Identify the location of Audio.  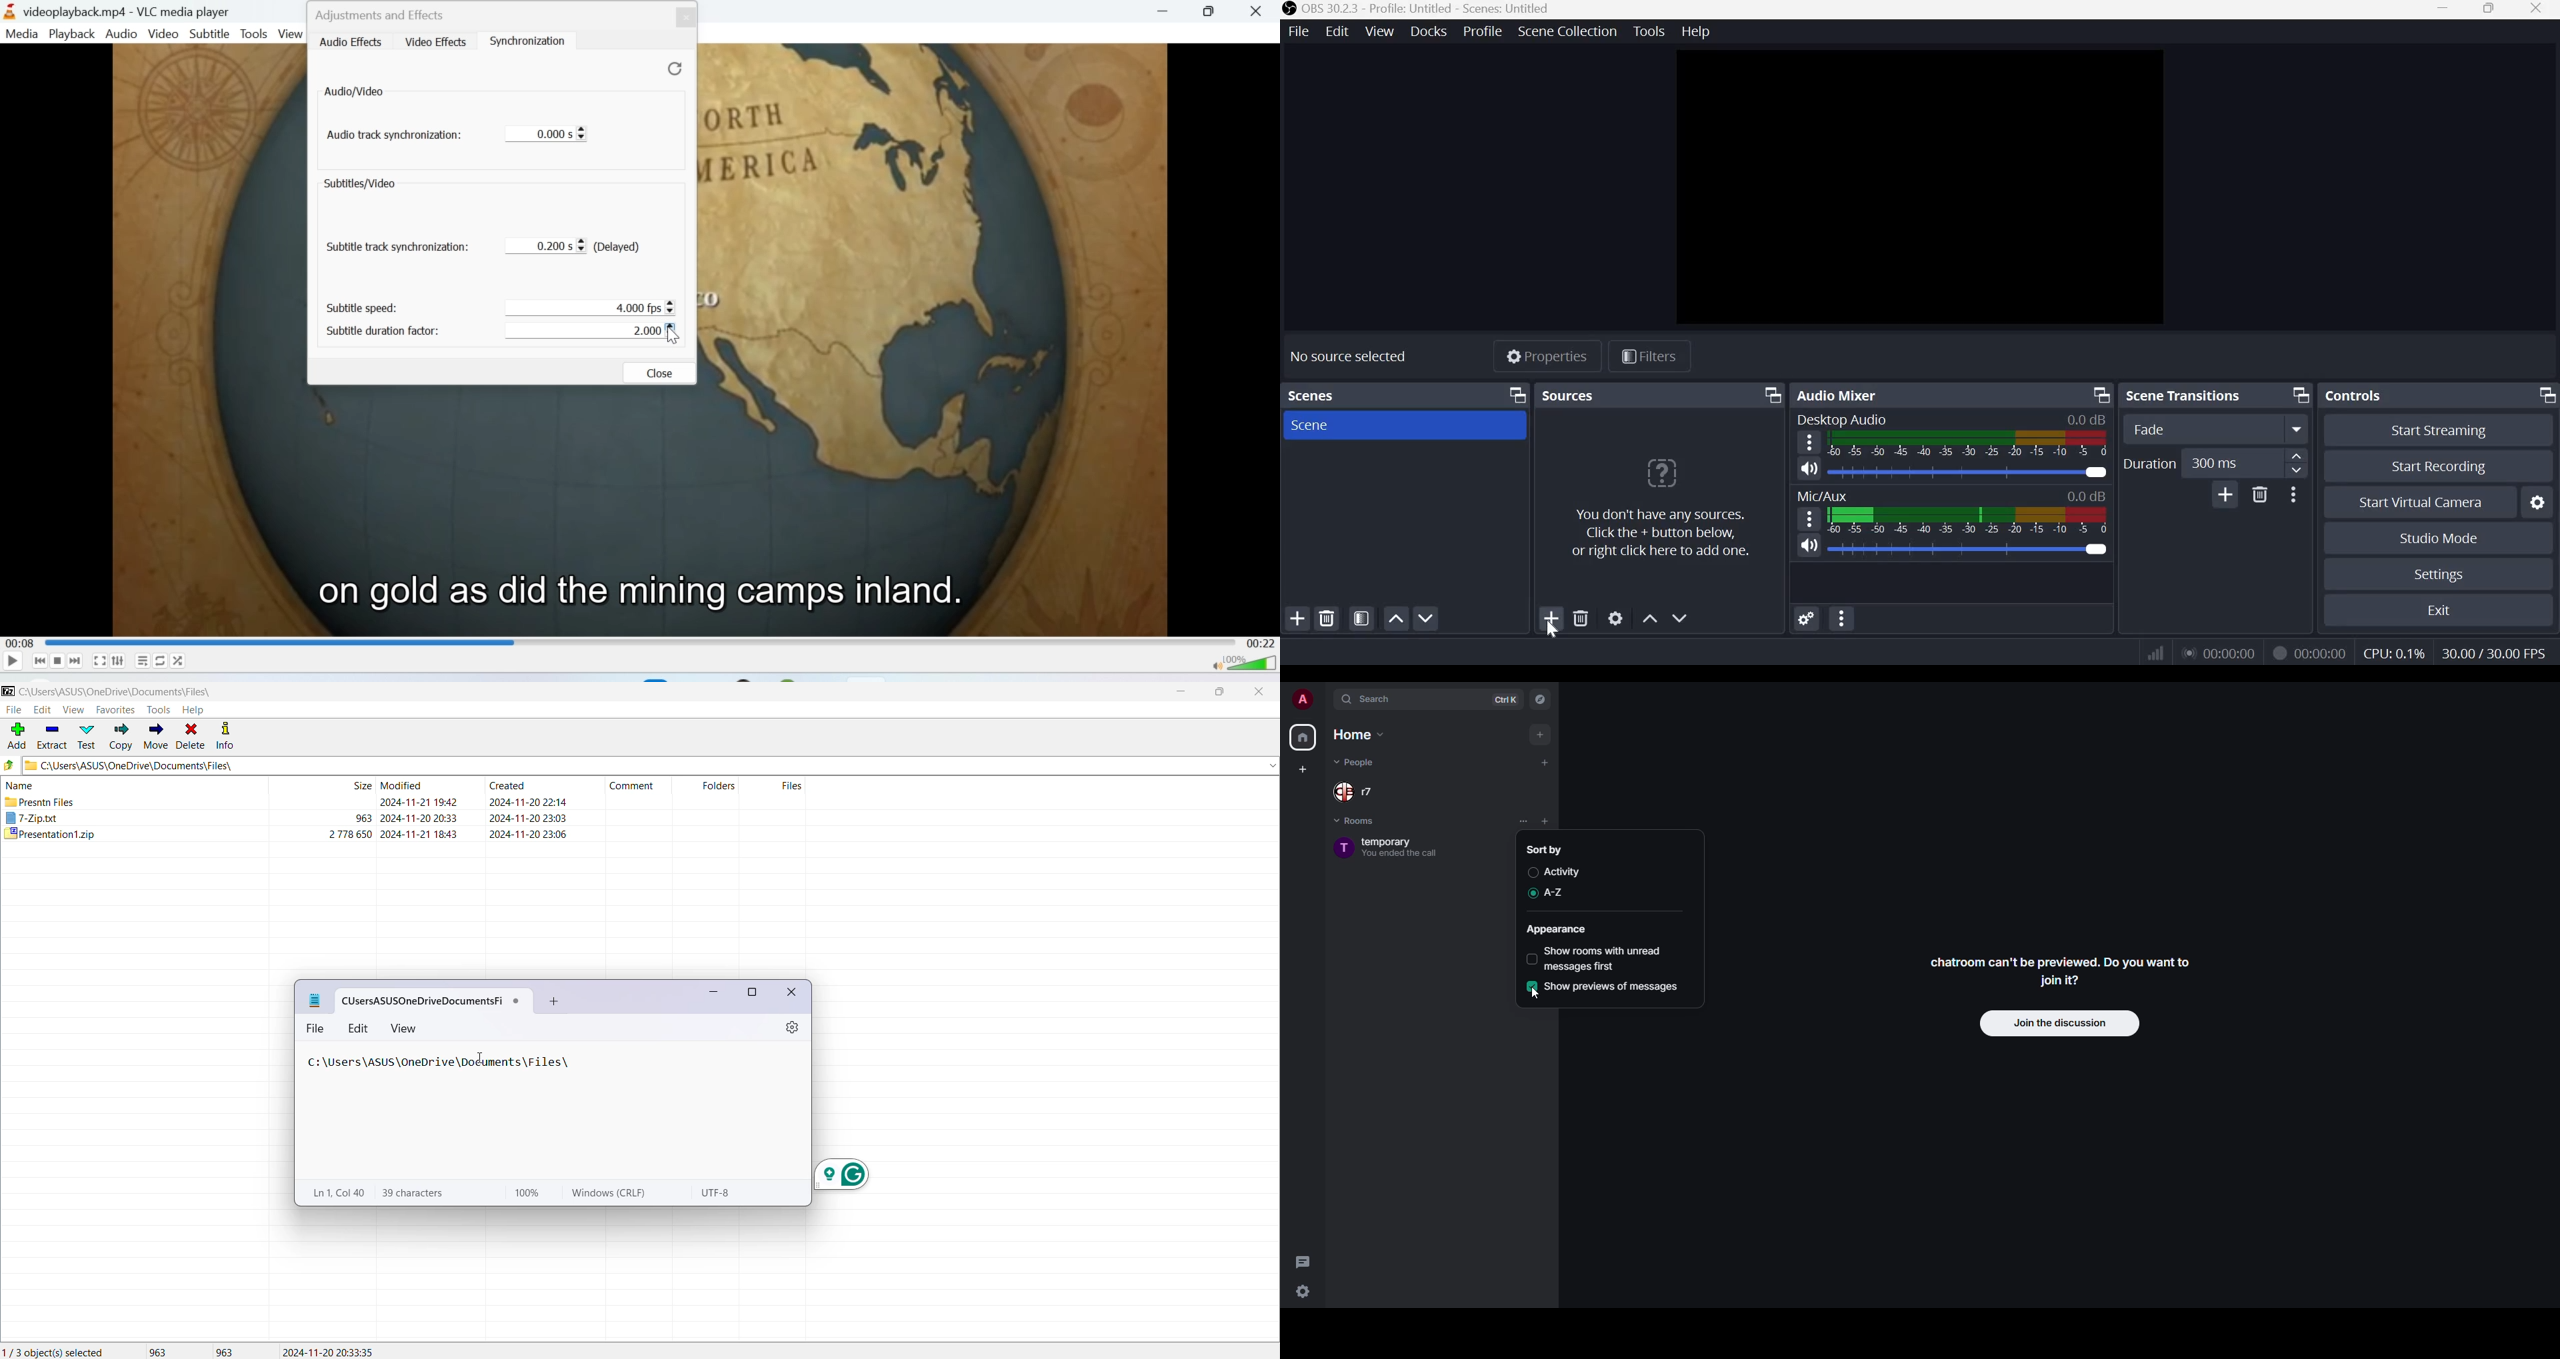
(123, 35).